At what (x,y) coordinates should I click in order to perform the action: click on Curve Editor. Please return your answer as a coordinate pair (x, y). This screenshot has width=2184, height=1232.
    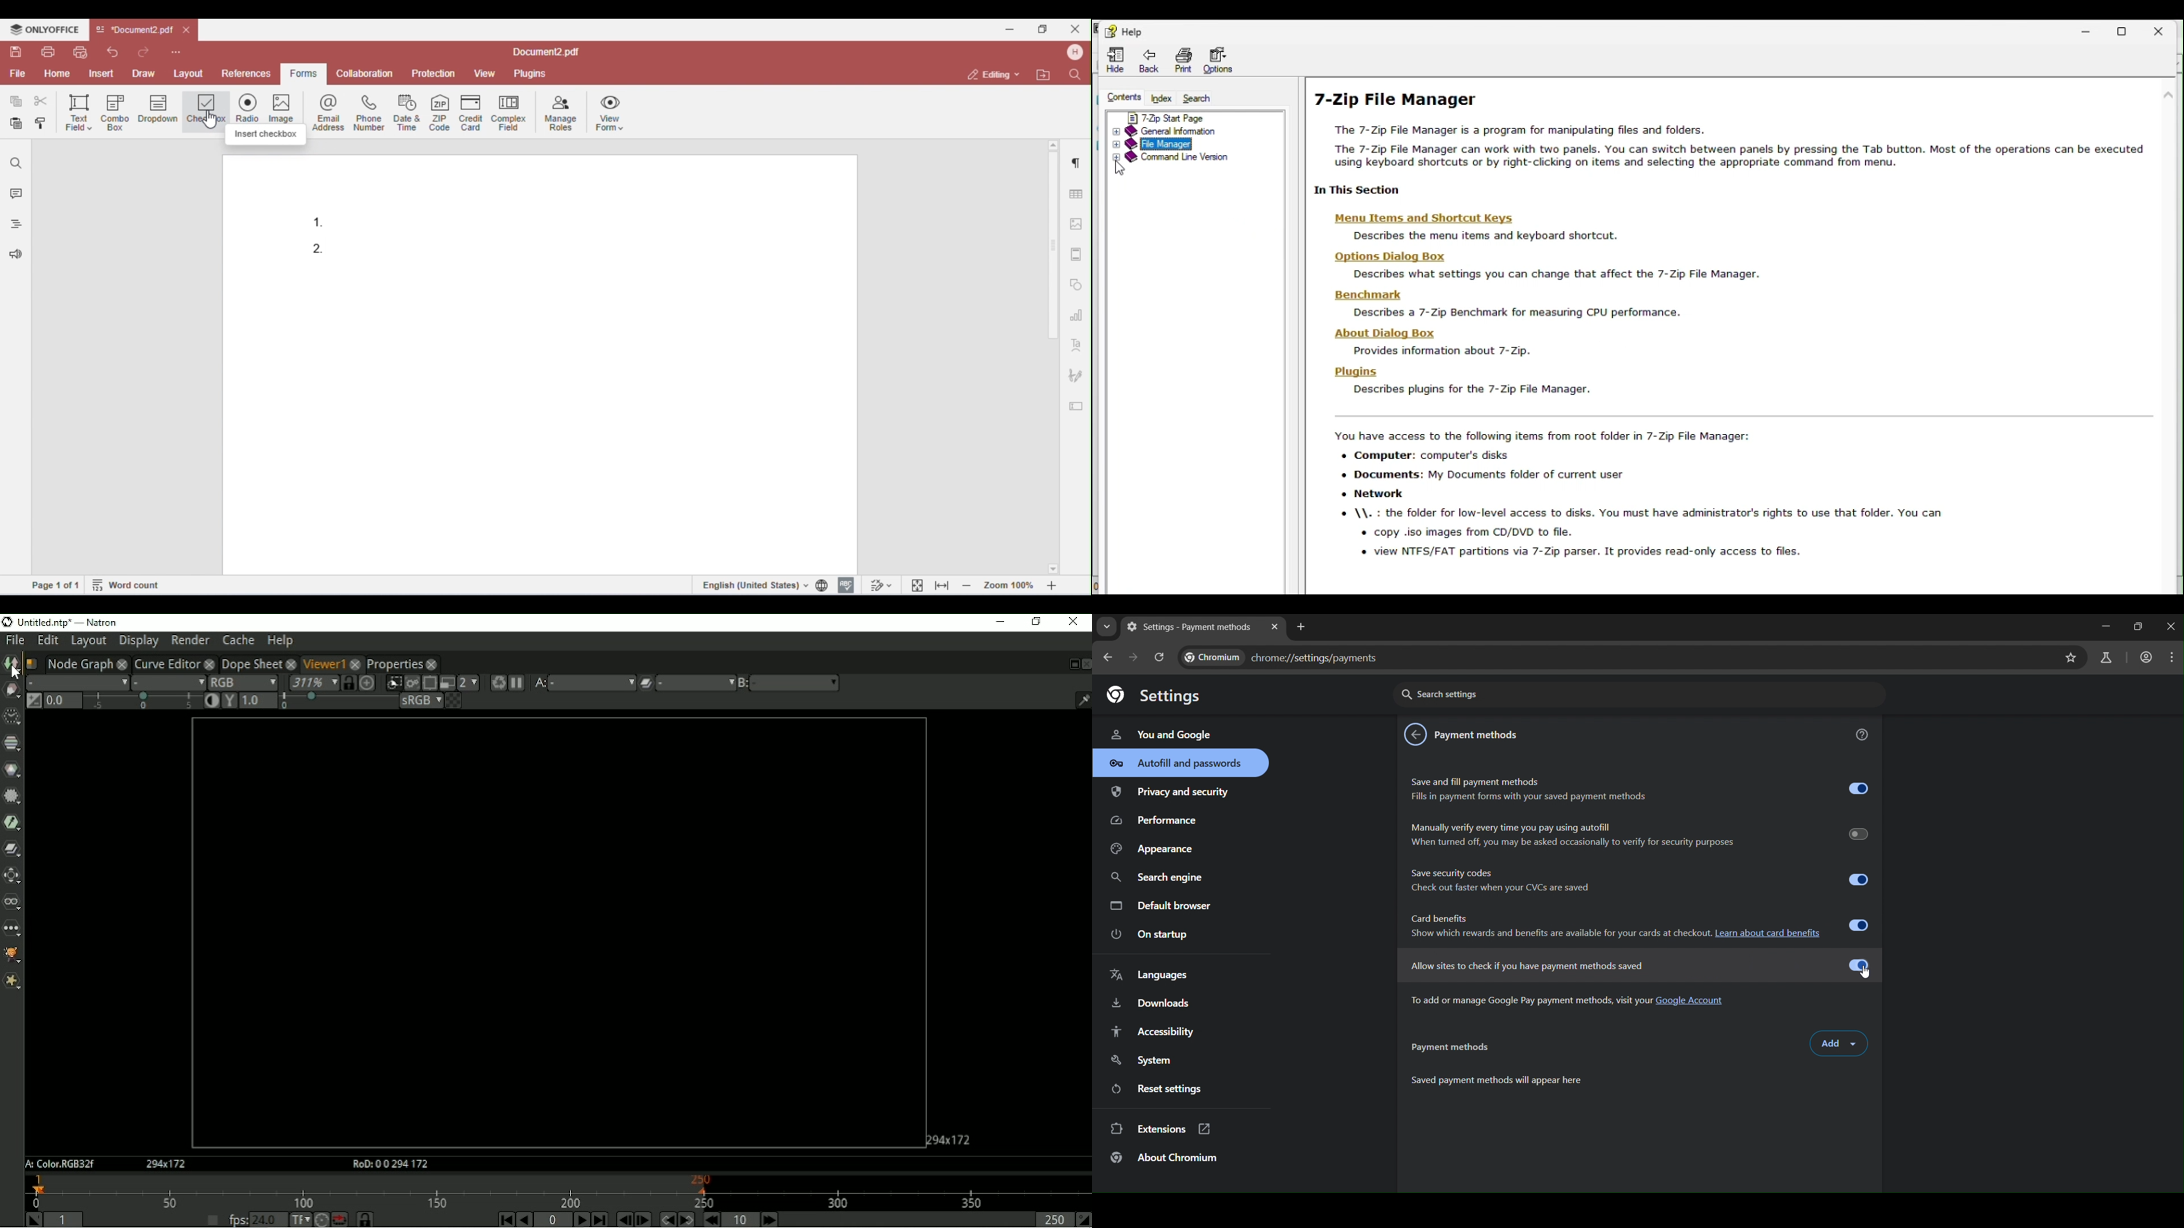
    Looking at the image, I should click on (166, 663).